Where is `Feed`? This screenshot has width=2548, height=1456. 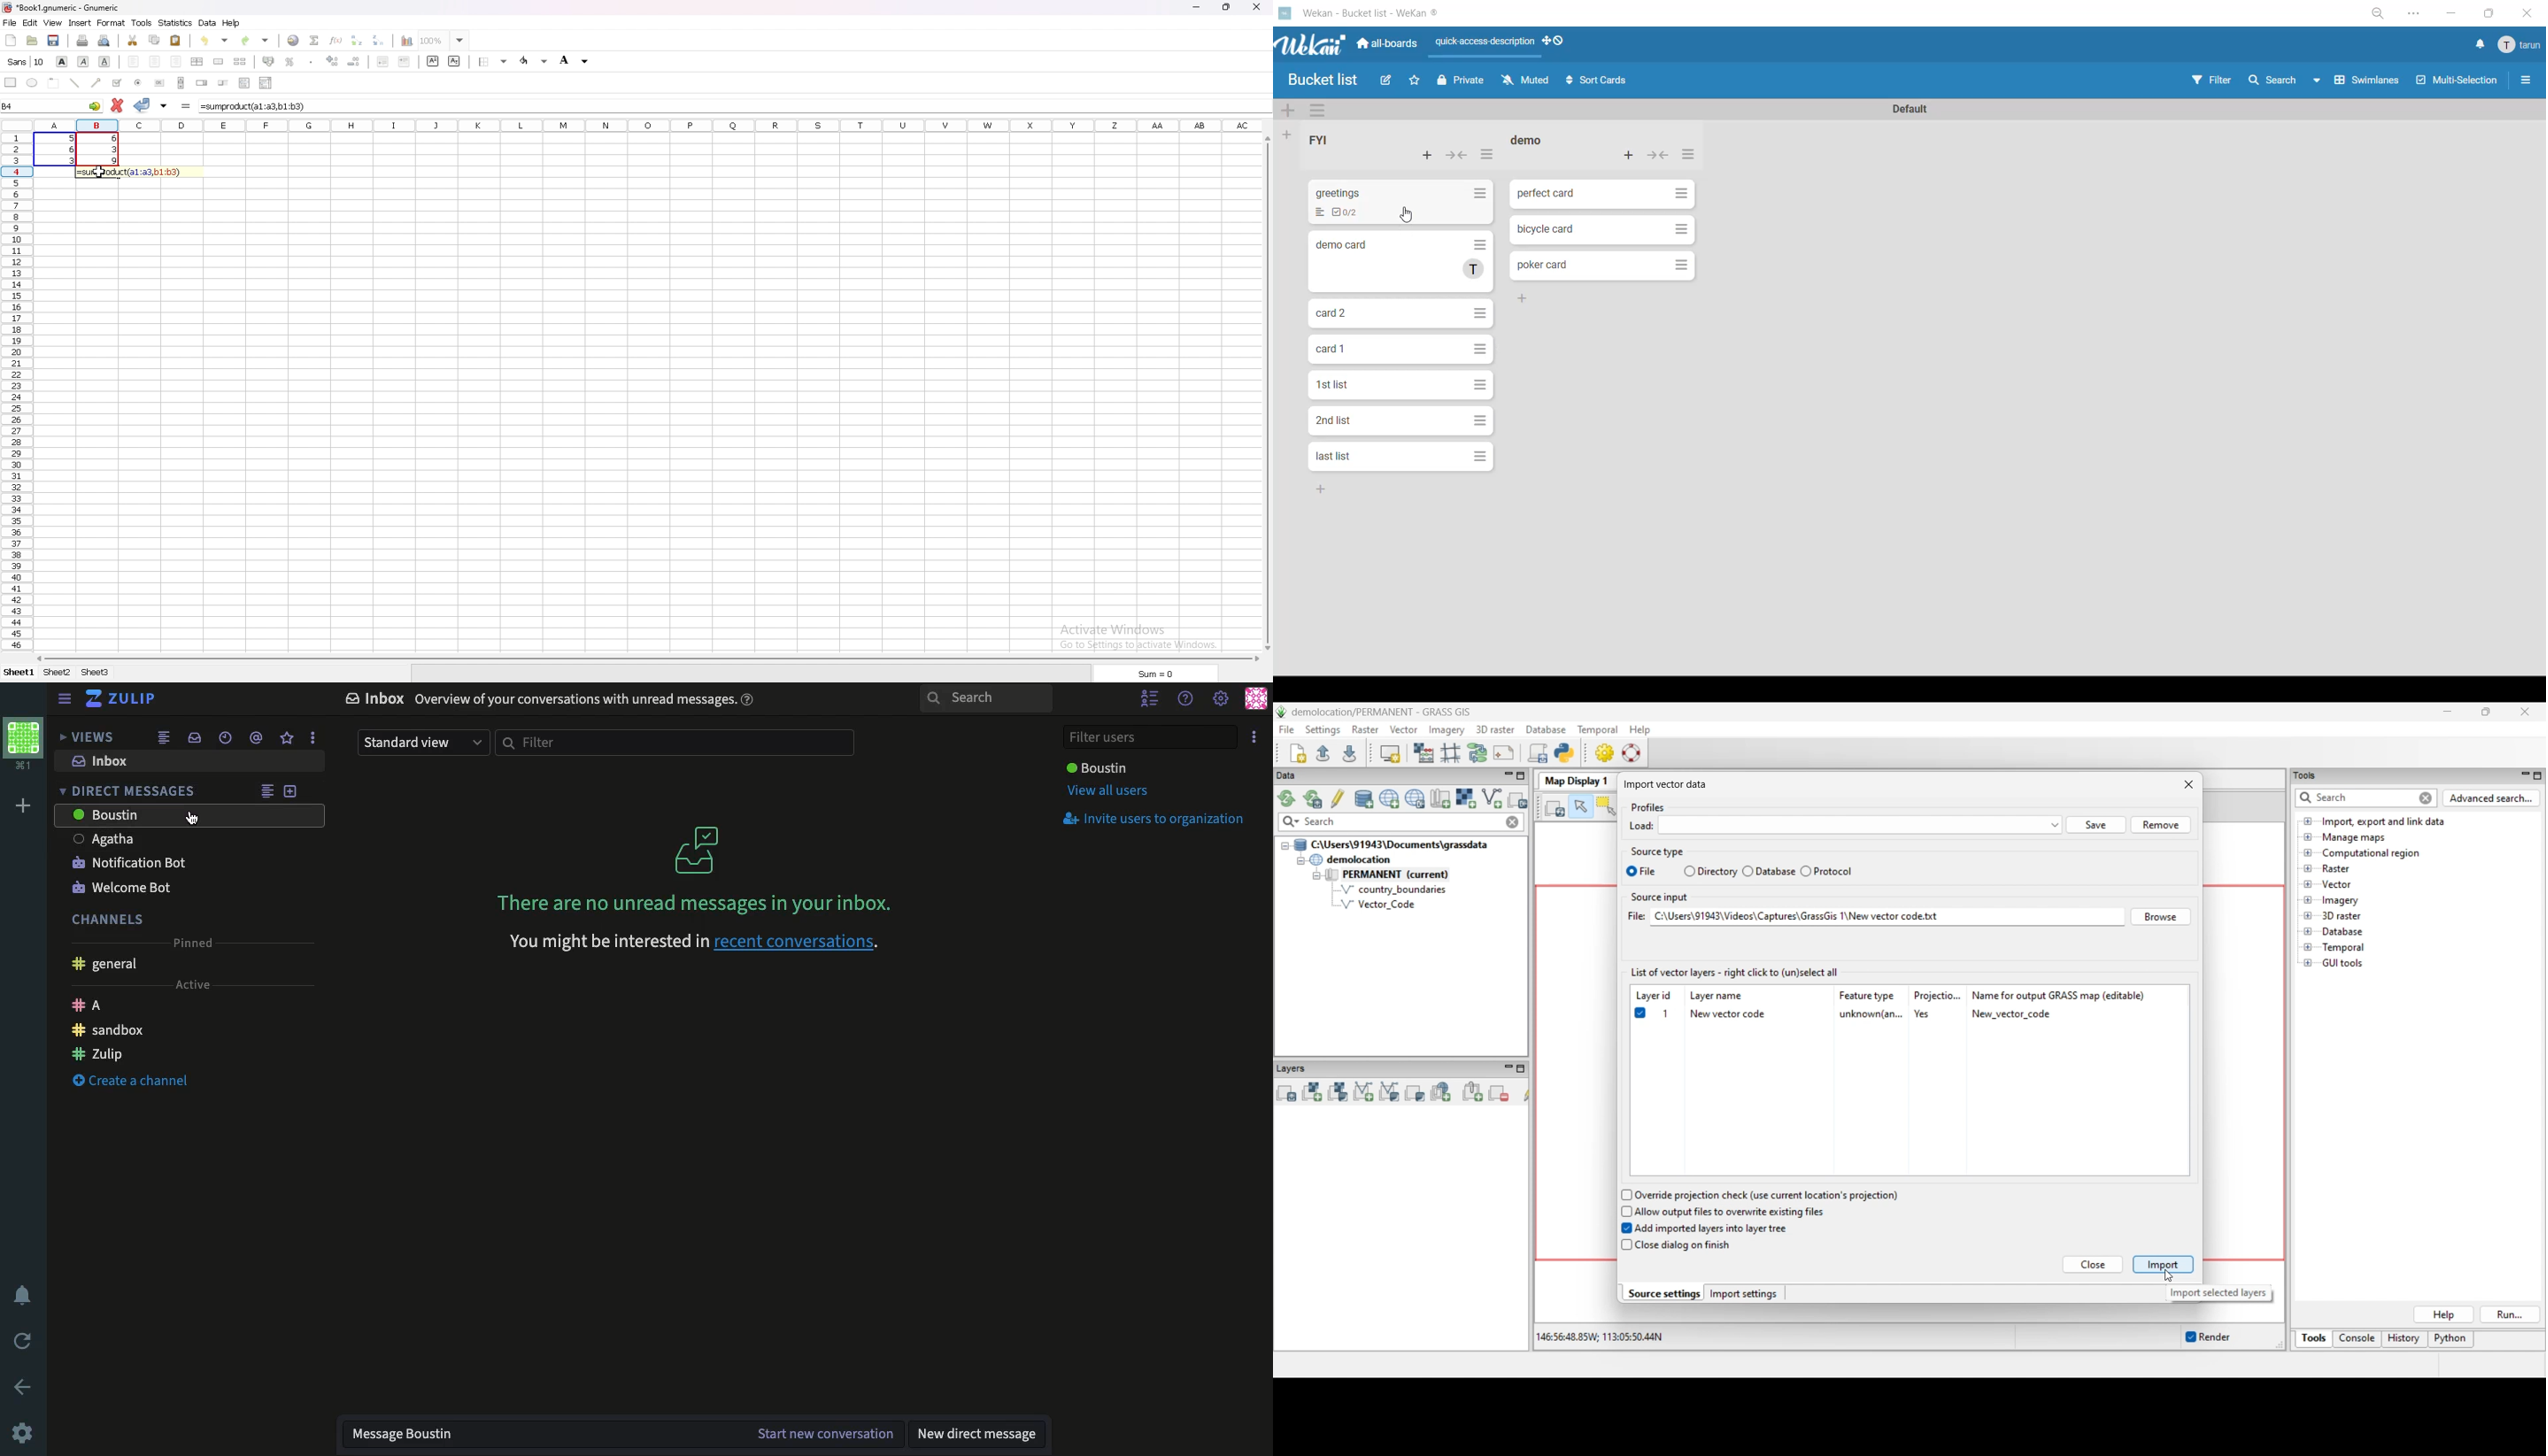 Feed is located at coordinates (266, 790).